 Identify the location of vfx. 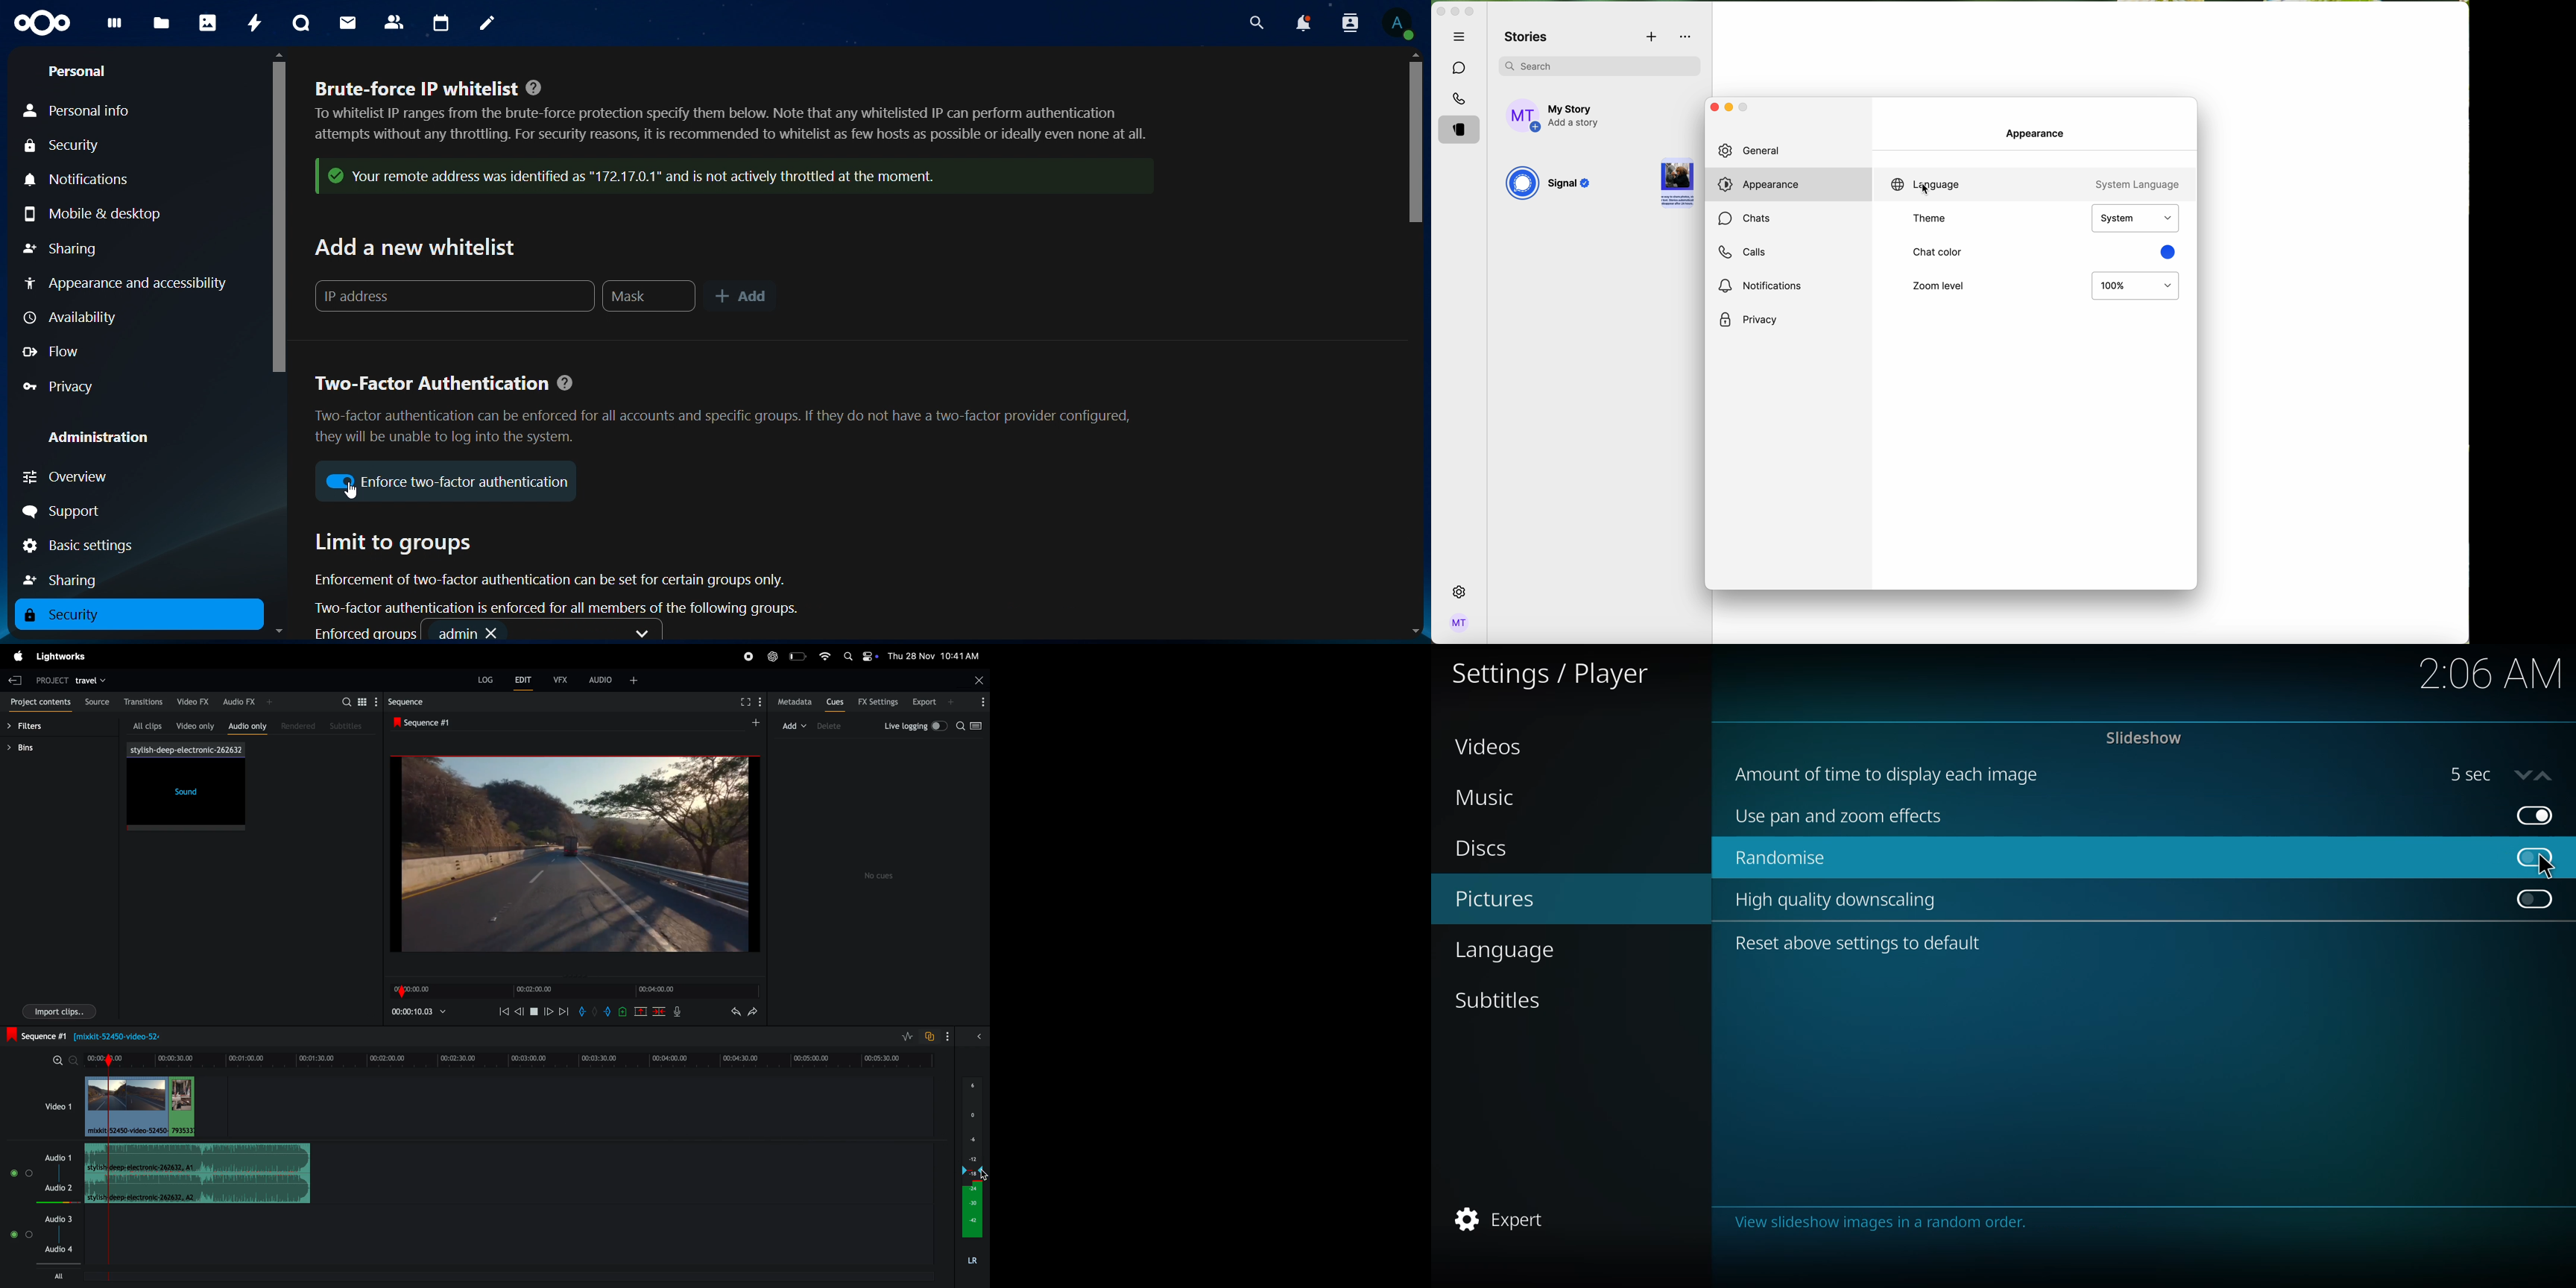
(560, 679).